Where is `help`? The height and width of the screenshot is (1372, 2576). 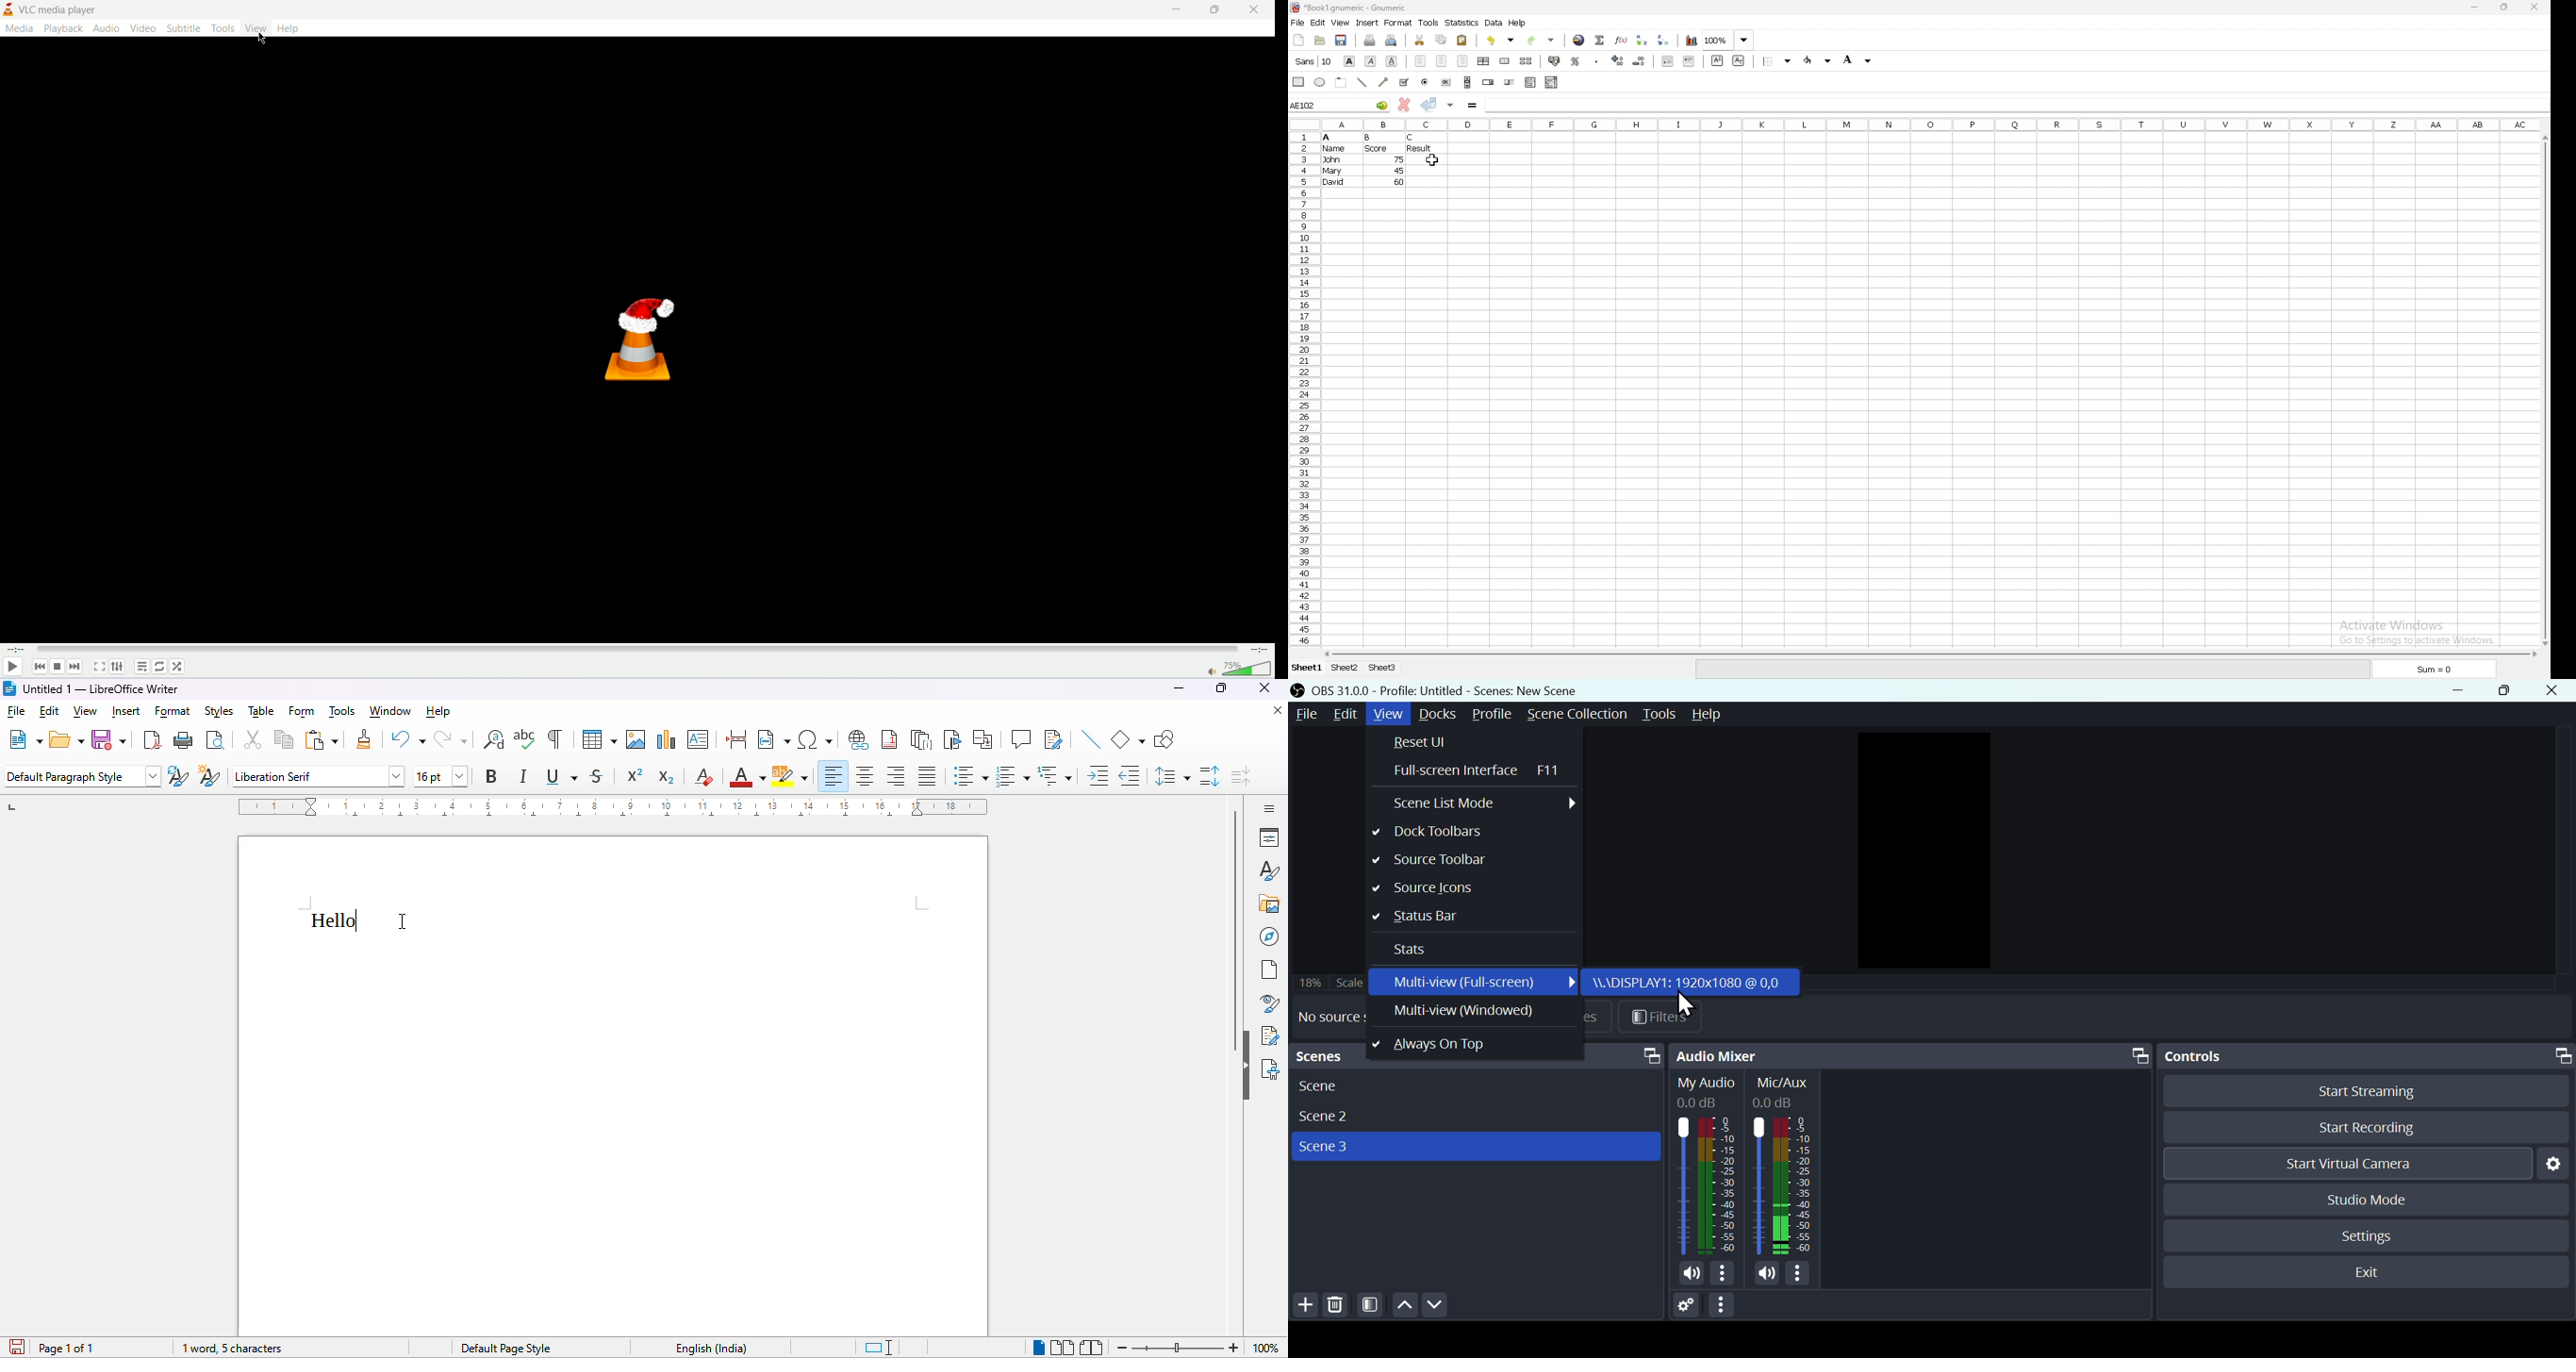
help is located at coordinates (1518, 22).